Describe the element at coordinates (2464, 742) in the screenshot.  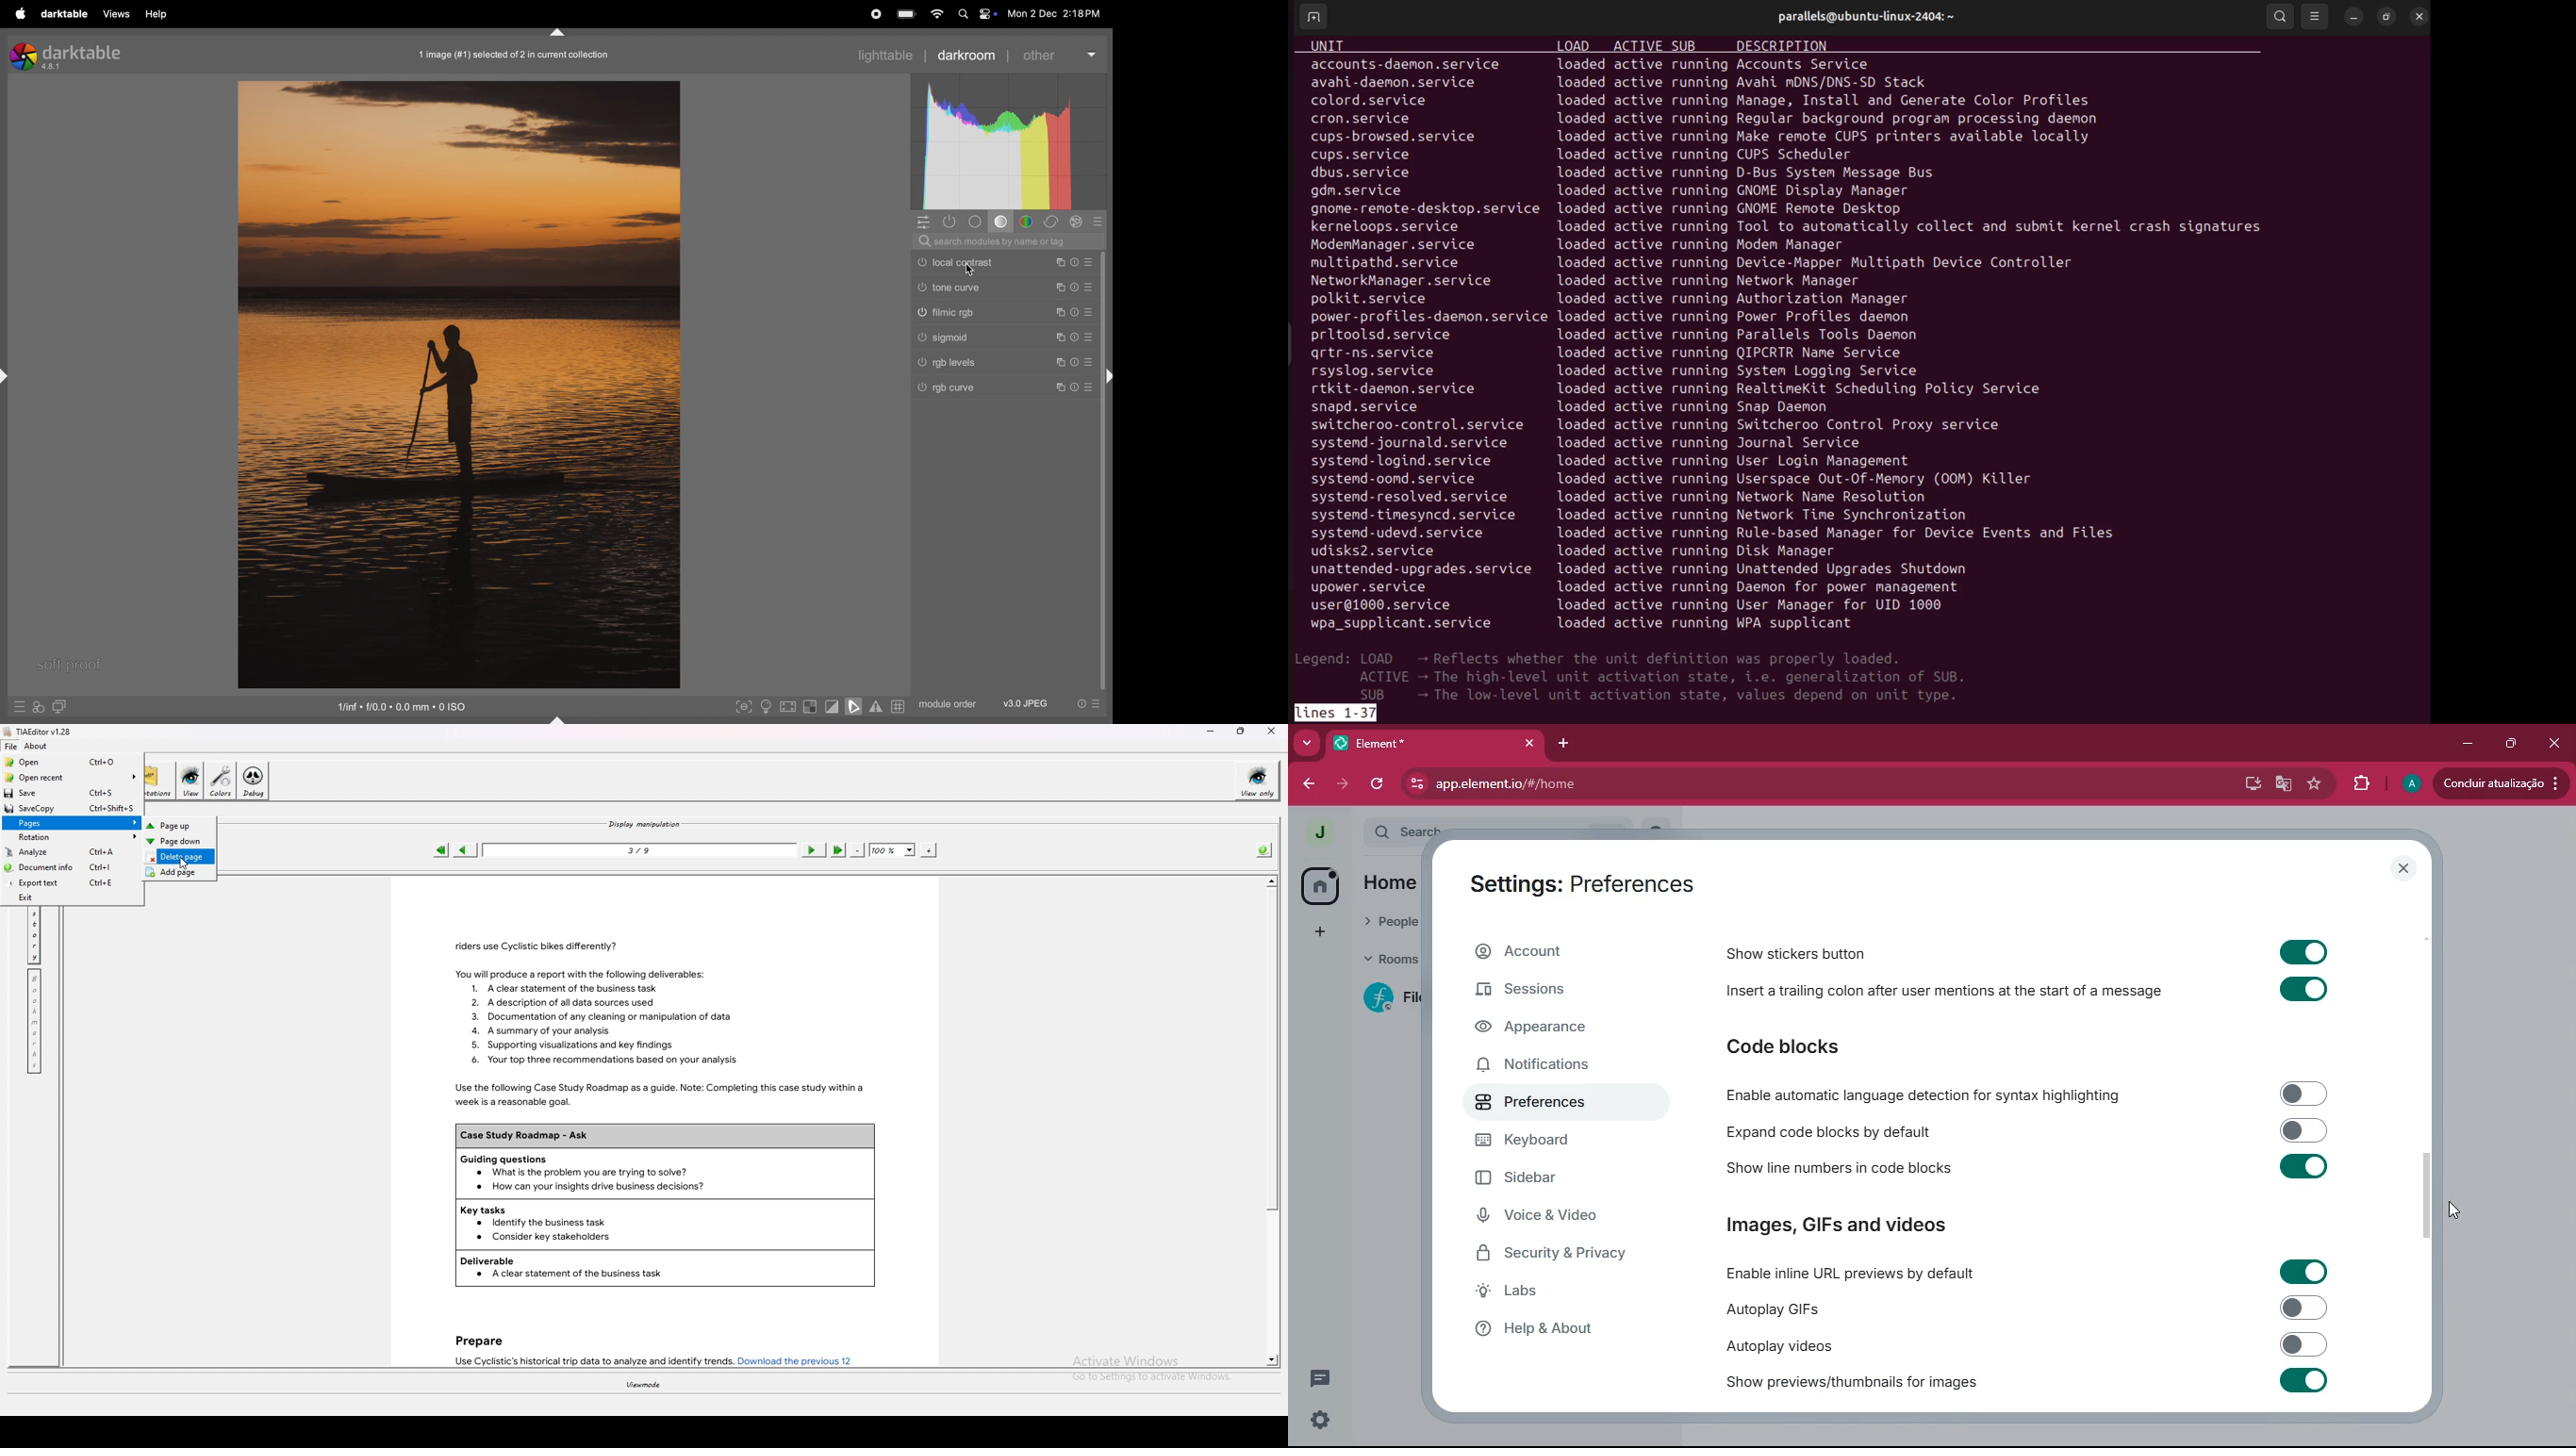
I see `minimize` at that location.